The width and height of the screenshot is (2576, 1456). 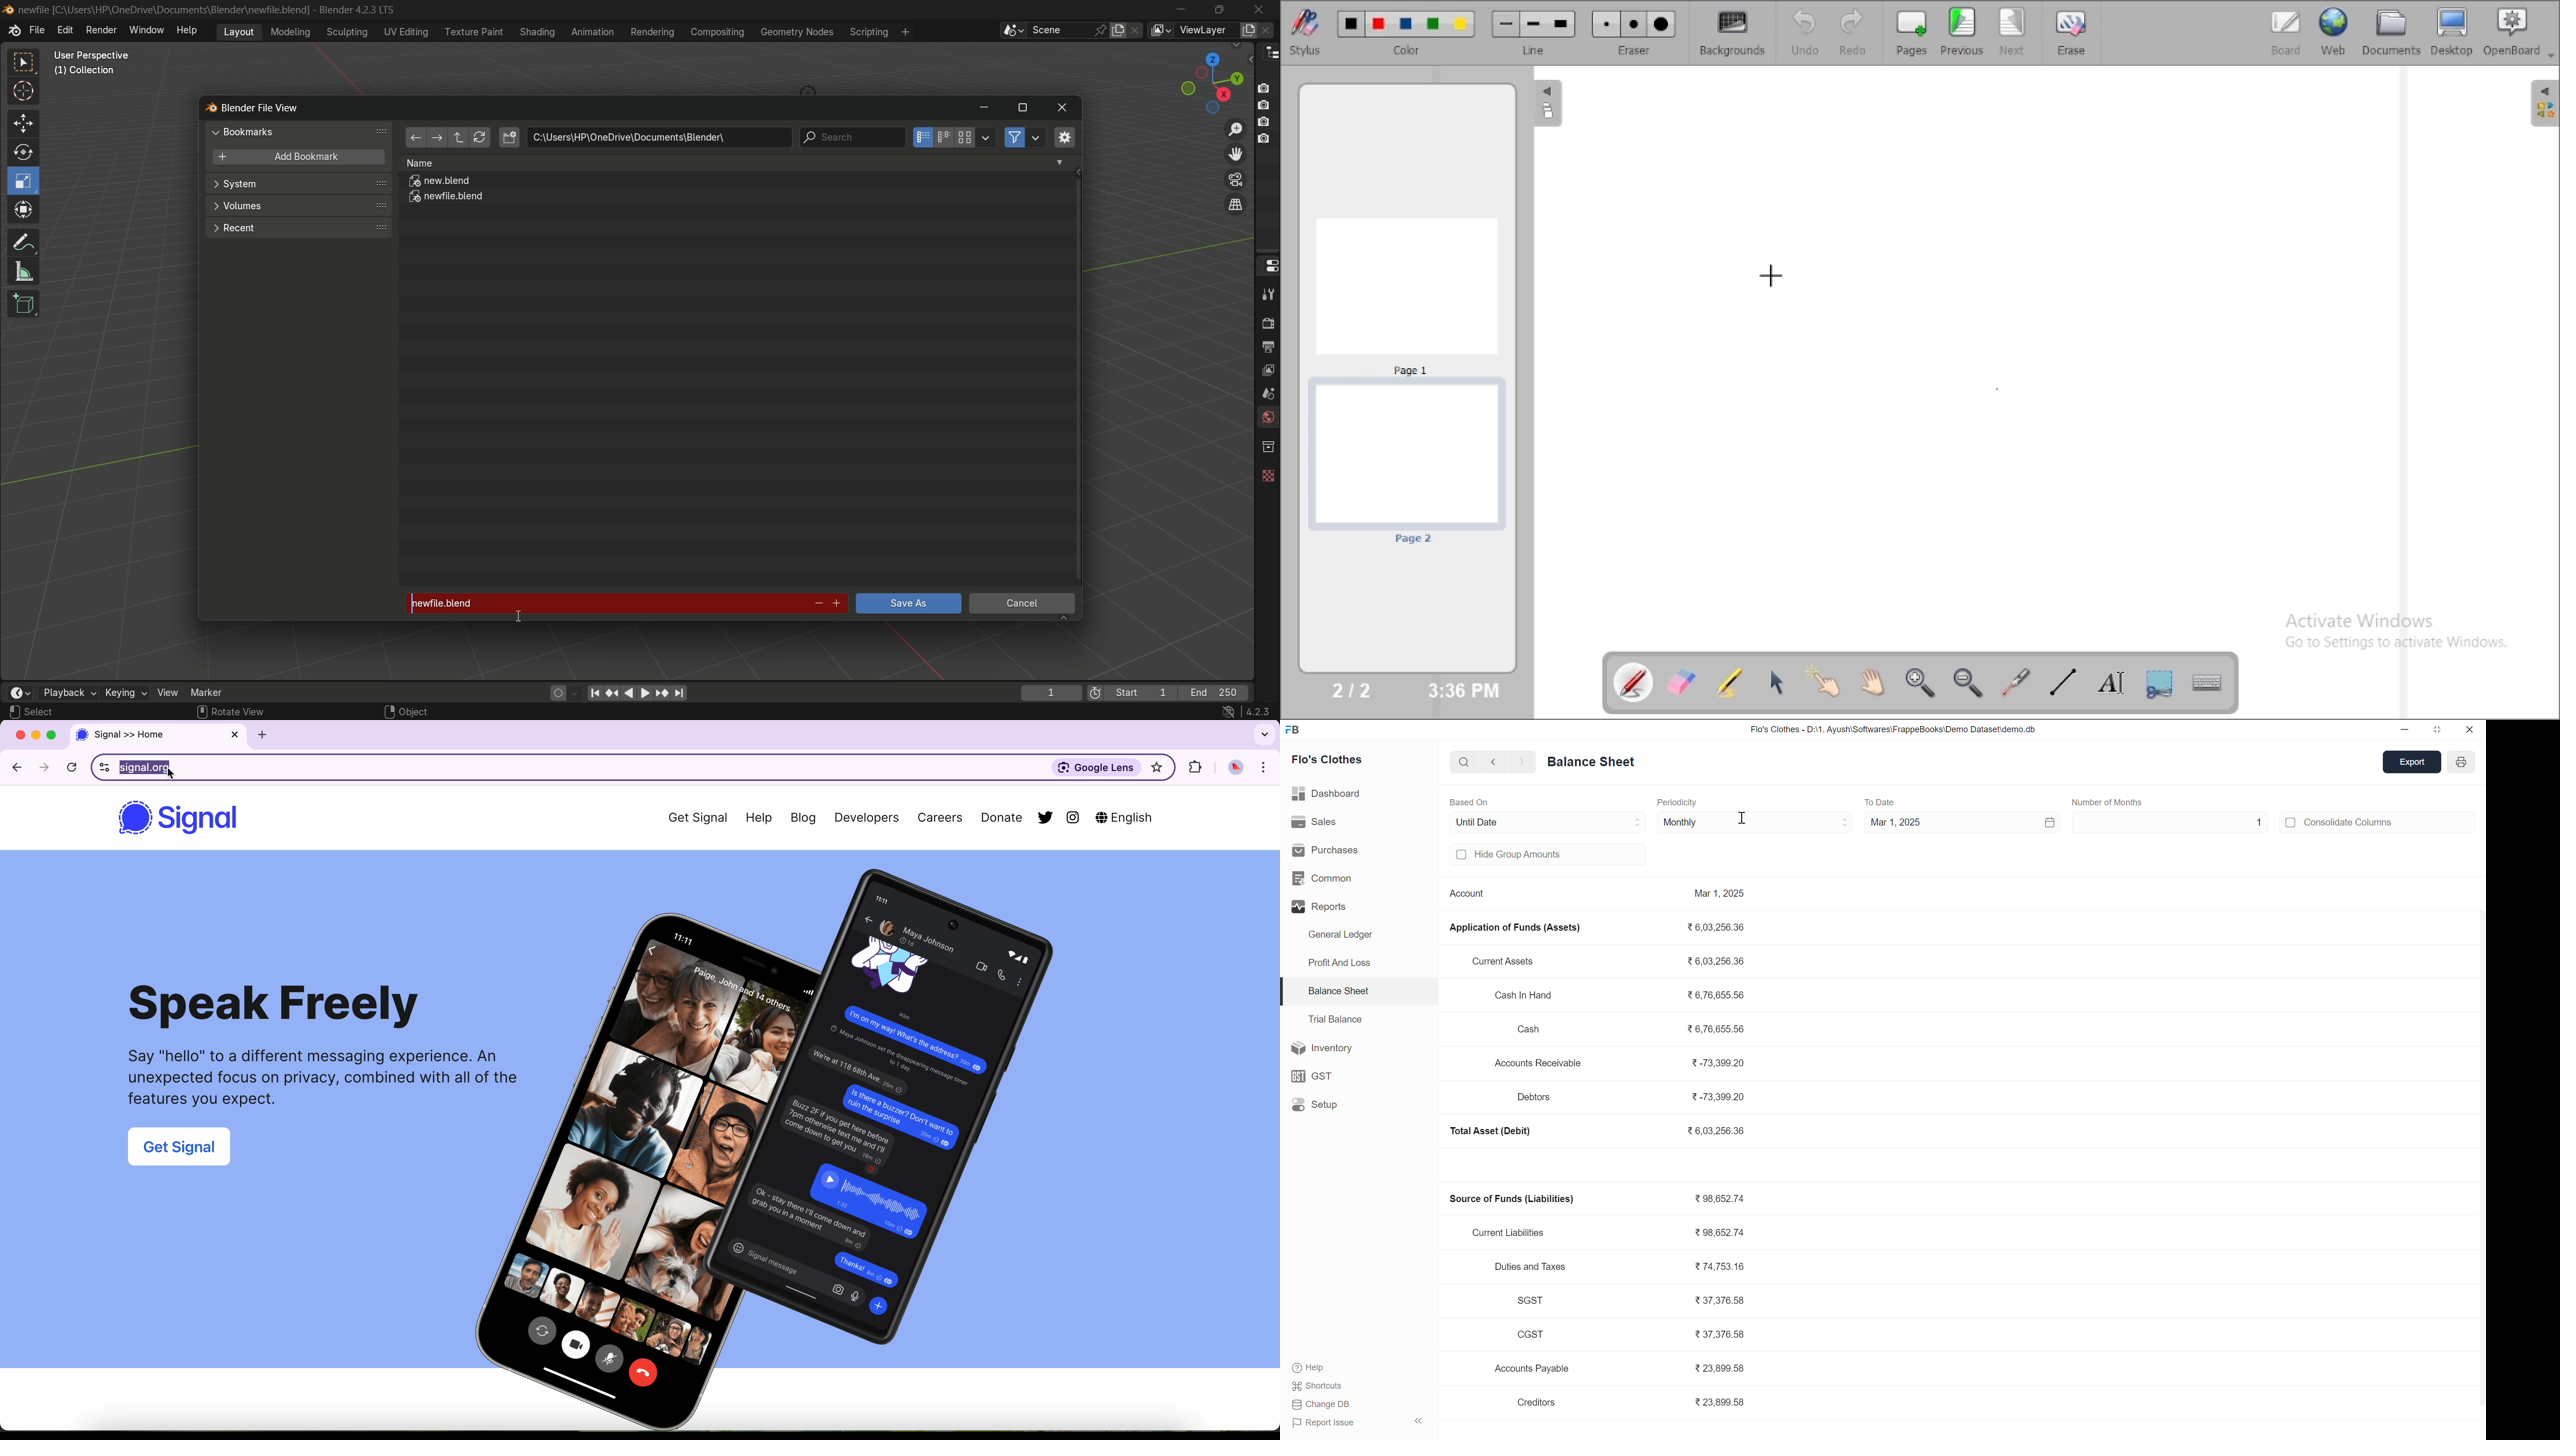 I want to click on backward, so click(x=1491, y=761).